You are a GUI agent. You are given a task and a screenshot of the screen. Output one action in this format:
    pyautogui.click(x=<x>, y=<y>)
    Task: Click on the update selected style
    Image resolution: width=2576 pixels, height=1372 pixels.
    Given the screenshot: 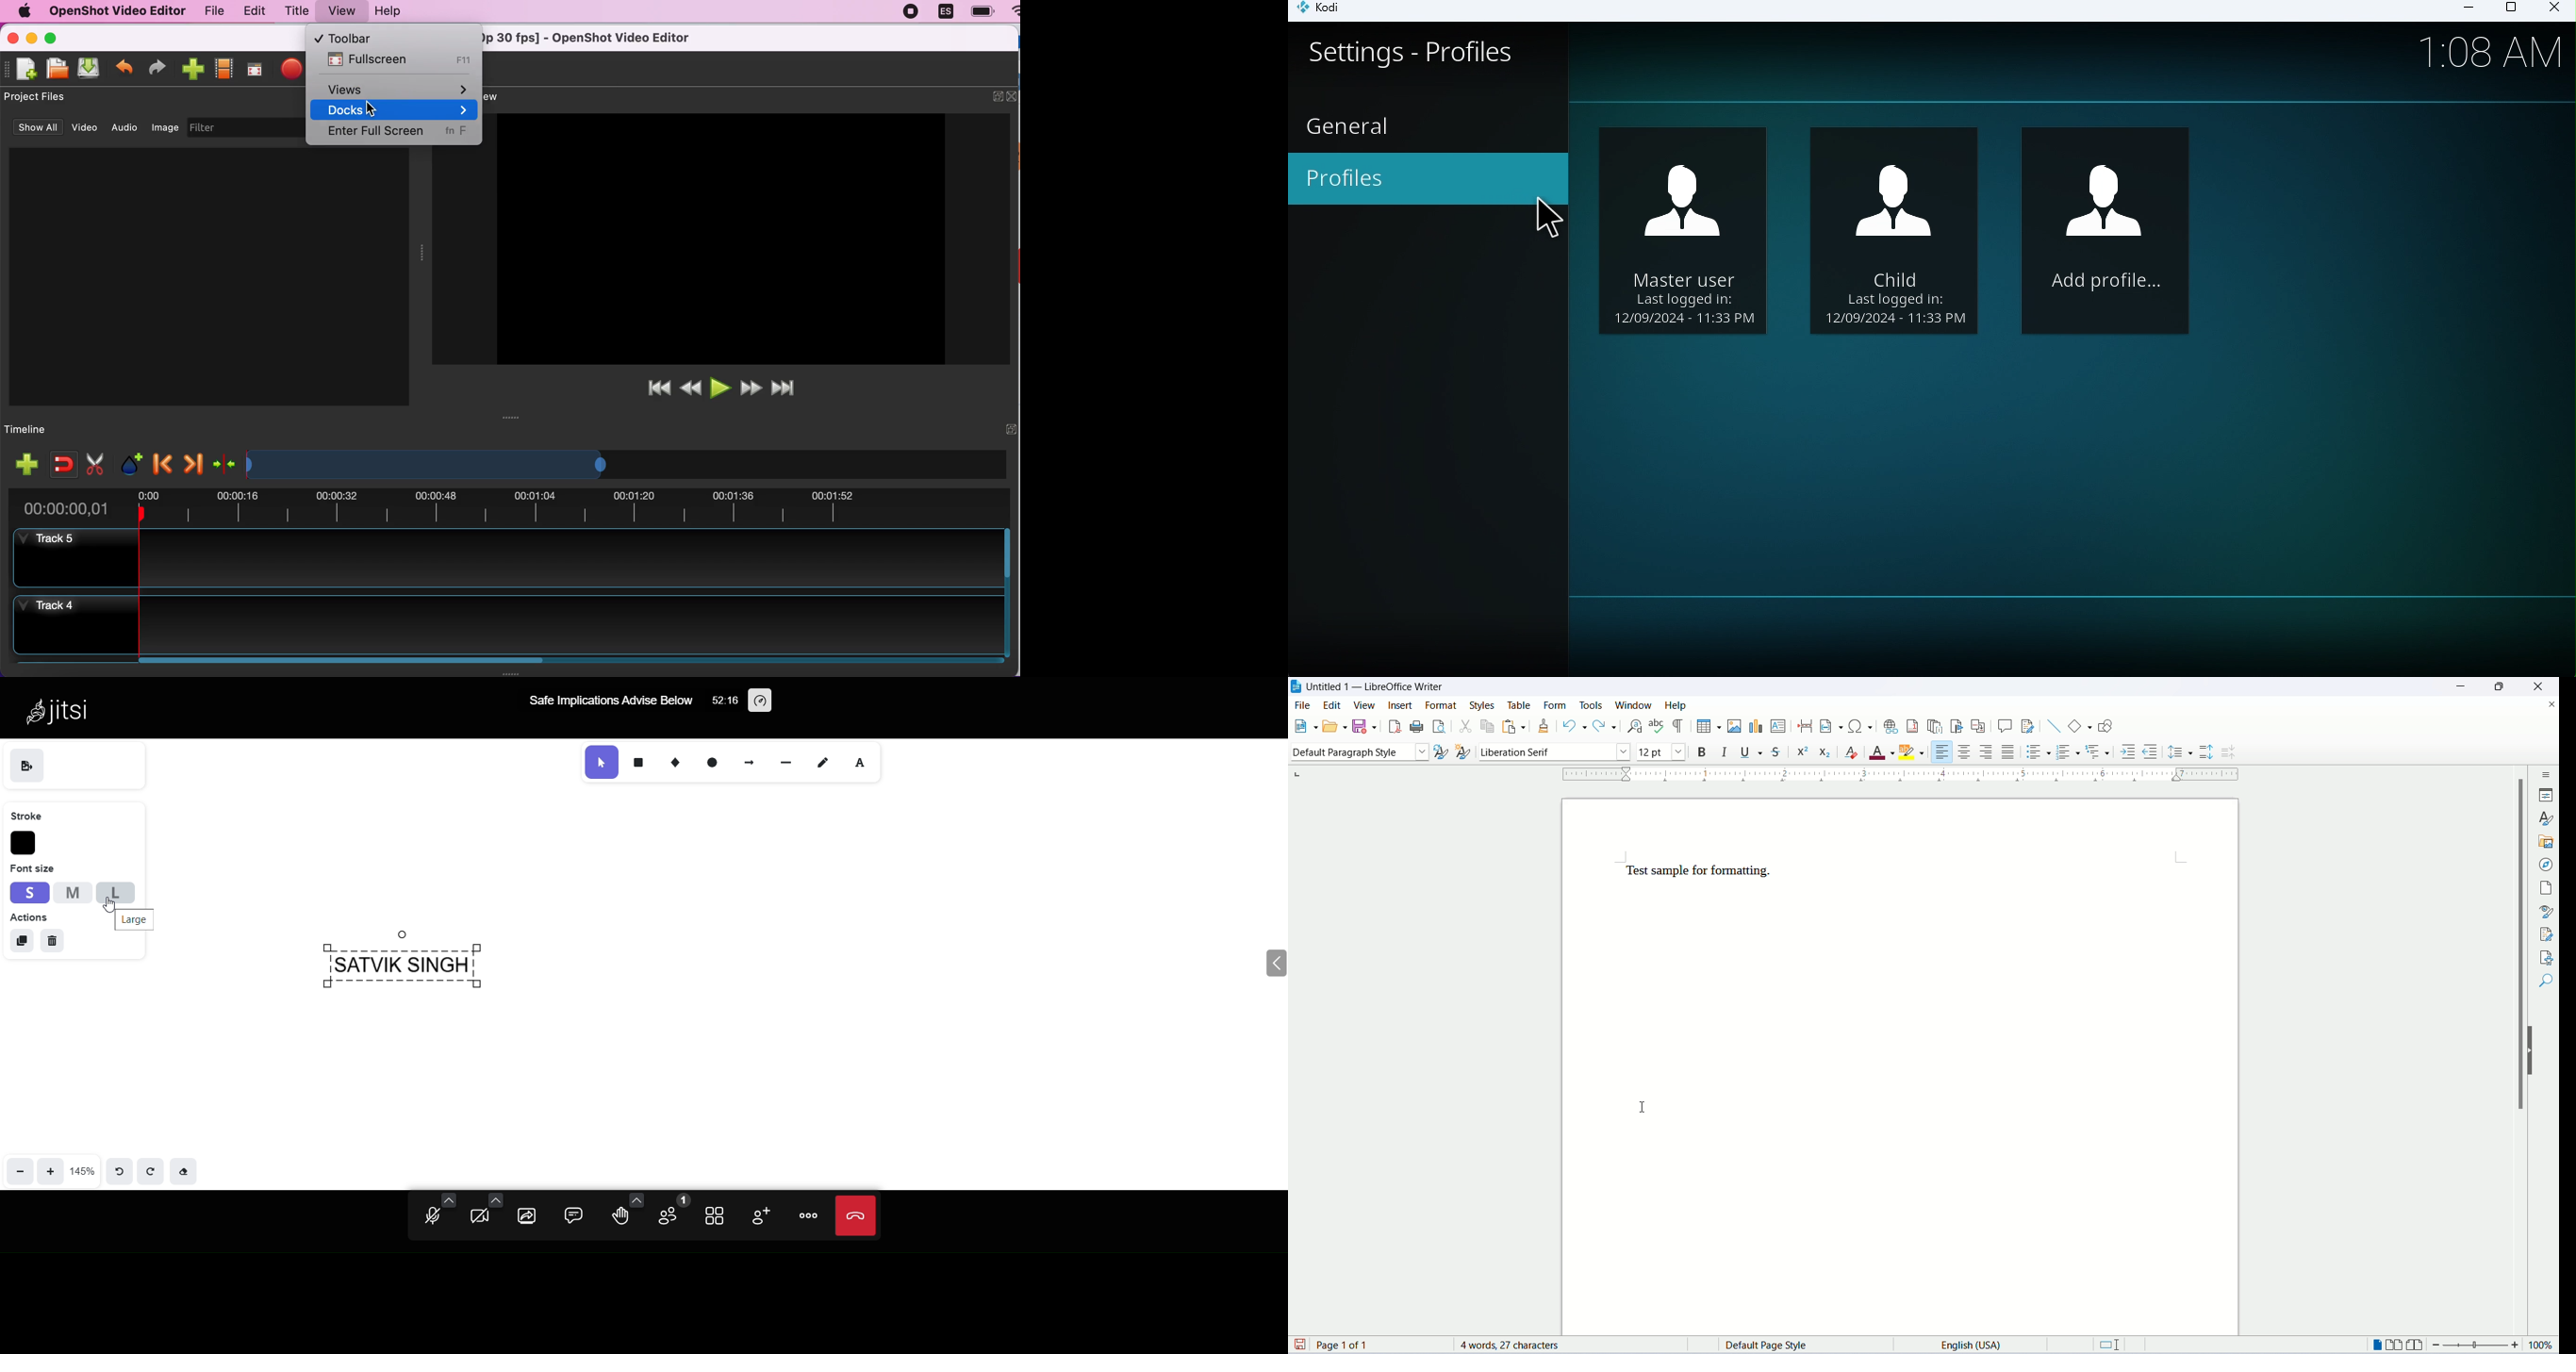 What is the action you would take?
    pyautogui.click(x=1440, y=751)
    